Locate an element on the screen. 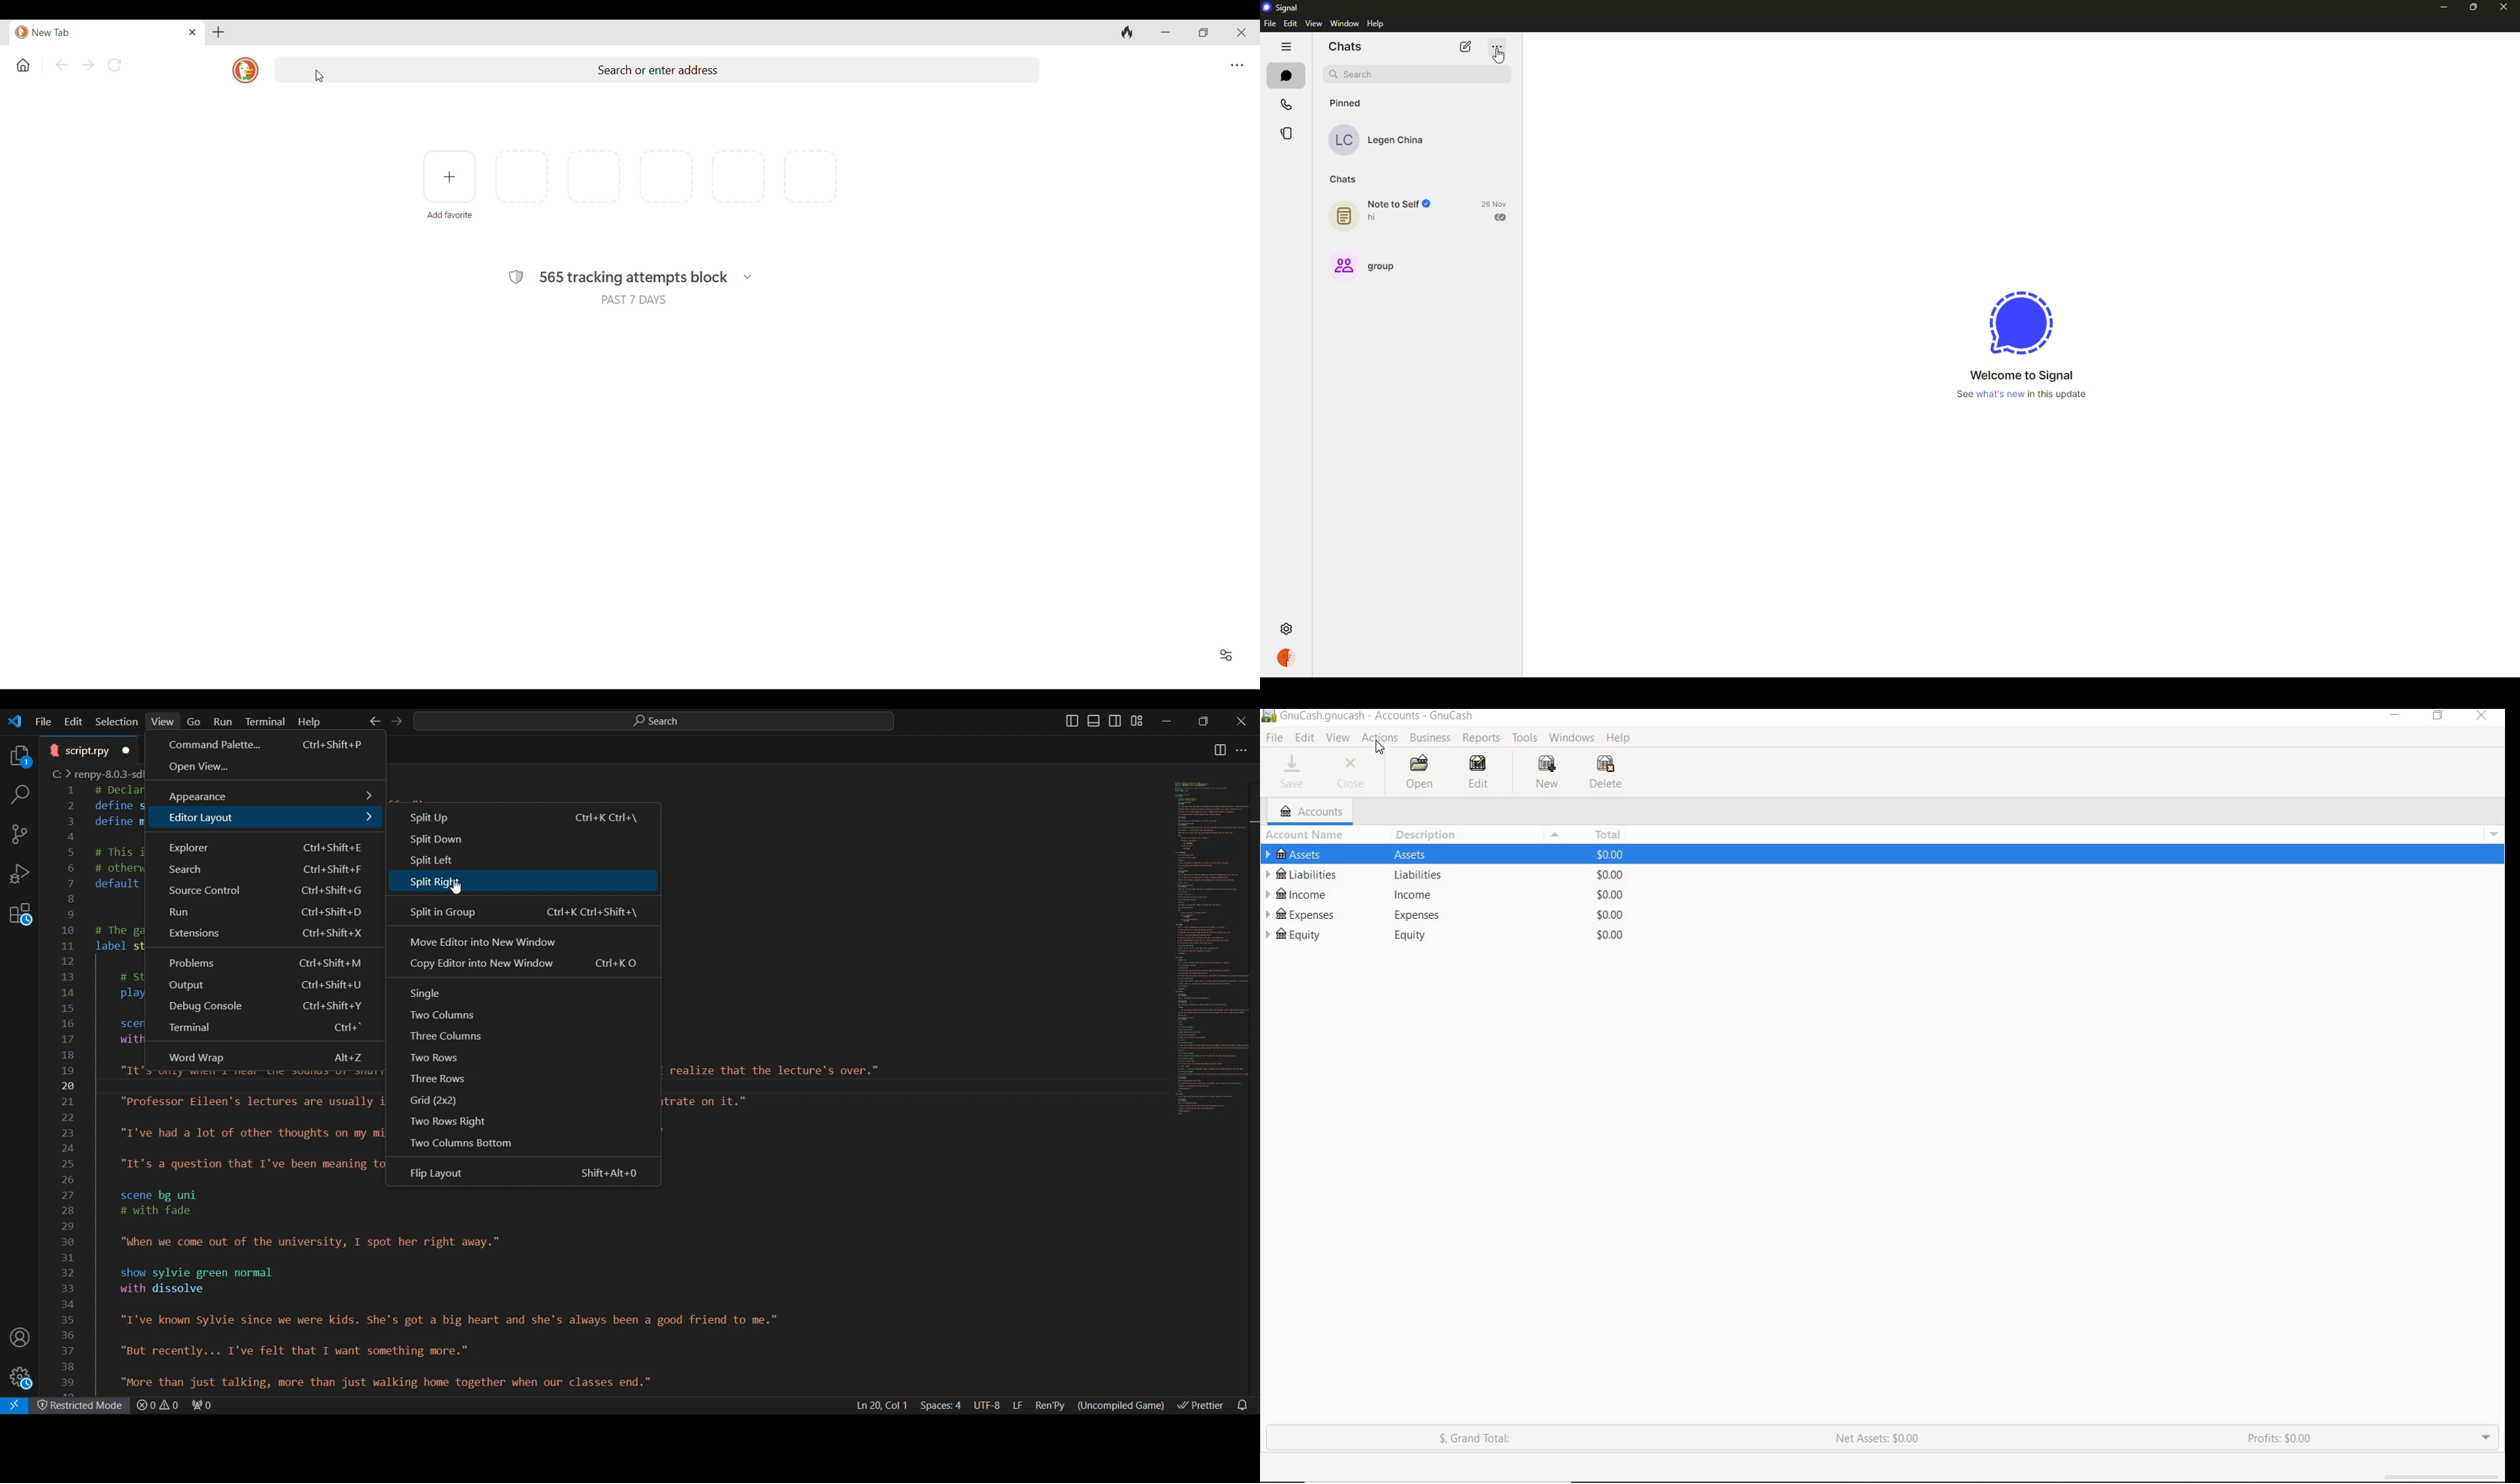 The height and width of the screenshot is (1484, 2520). Notification is located at coordinates (1246, 1405).